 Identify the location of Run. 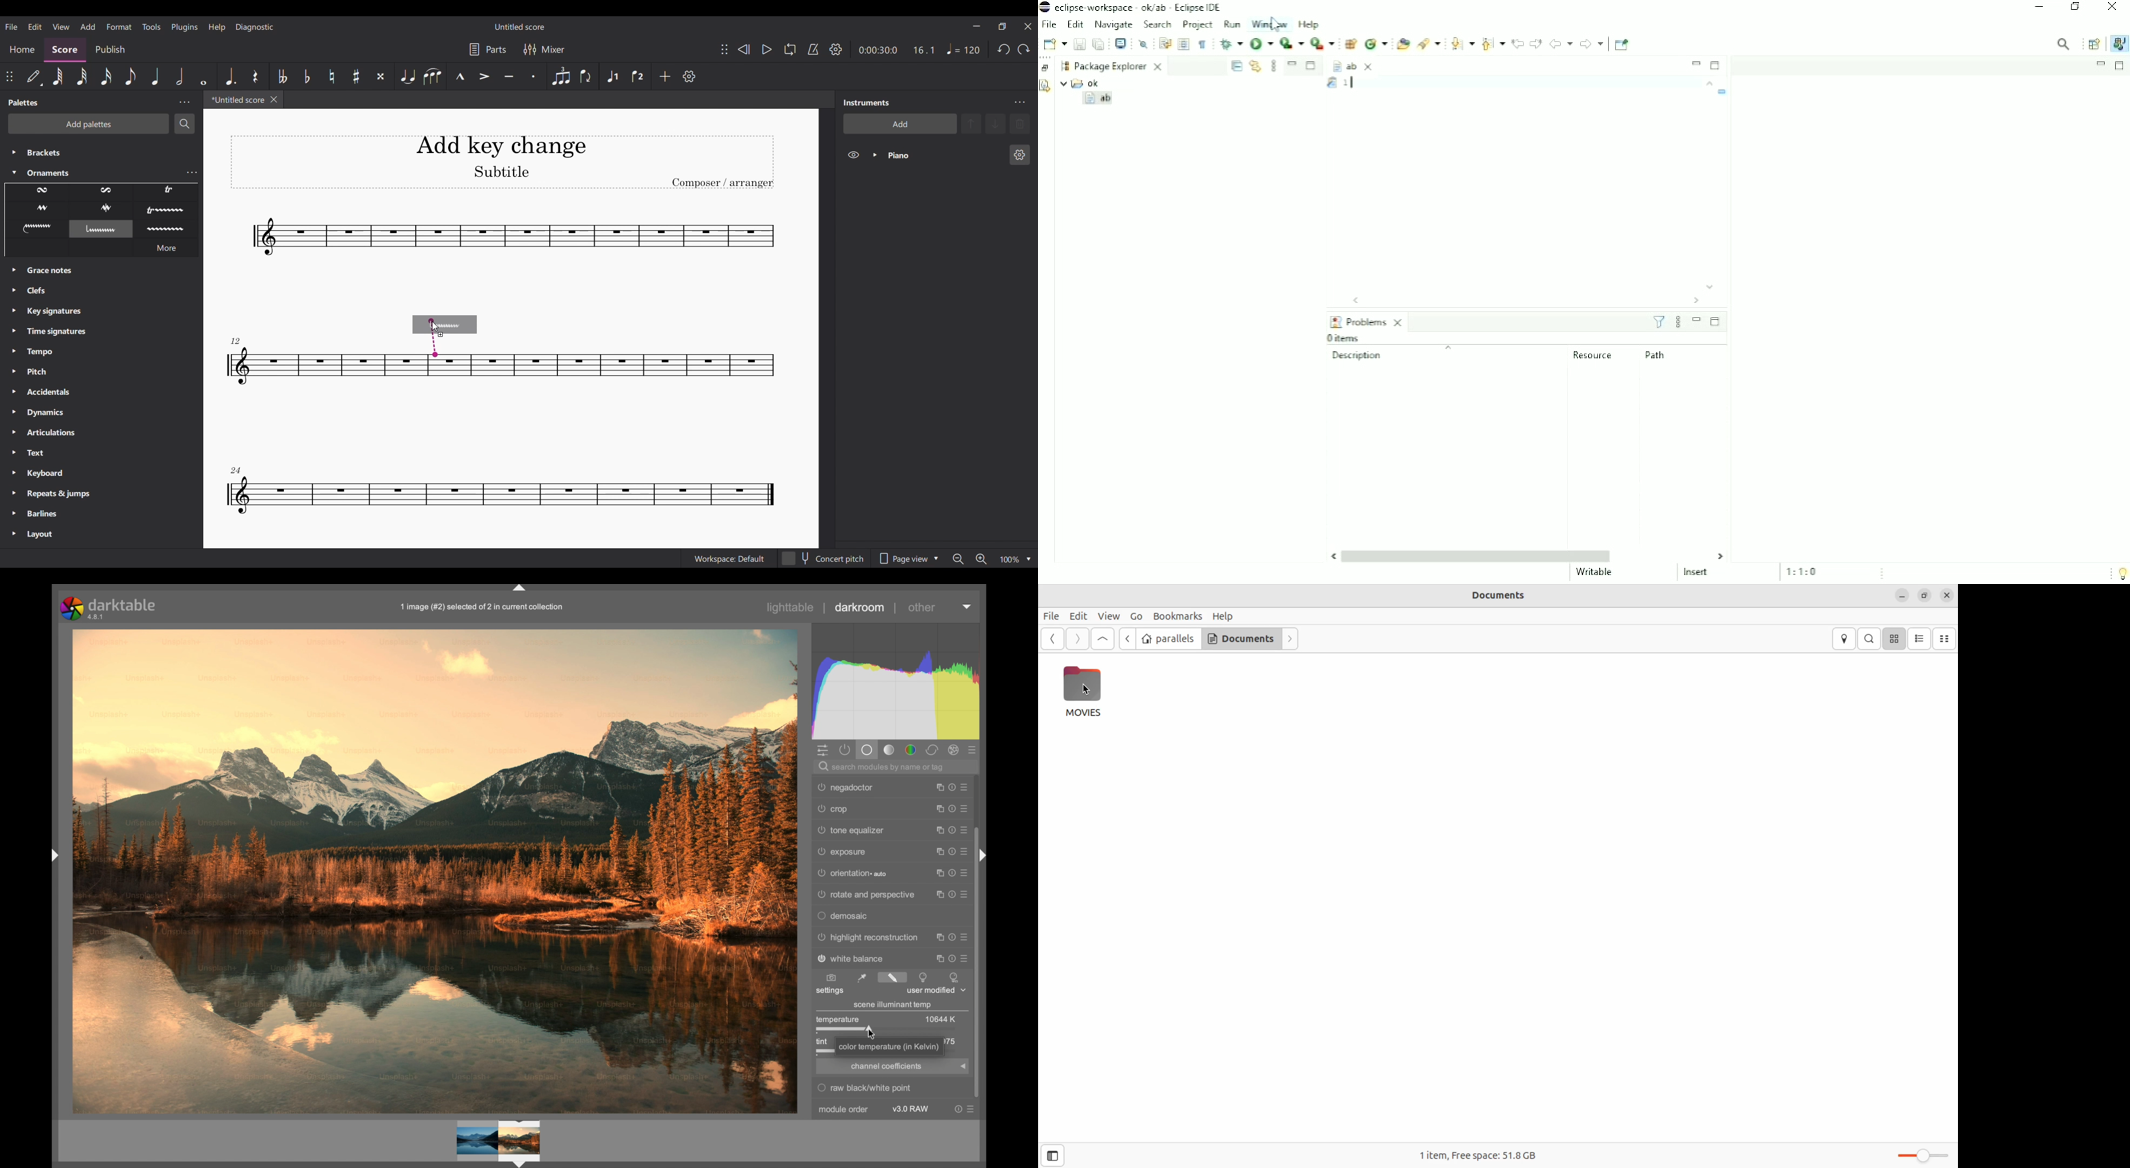
(1262, 45).